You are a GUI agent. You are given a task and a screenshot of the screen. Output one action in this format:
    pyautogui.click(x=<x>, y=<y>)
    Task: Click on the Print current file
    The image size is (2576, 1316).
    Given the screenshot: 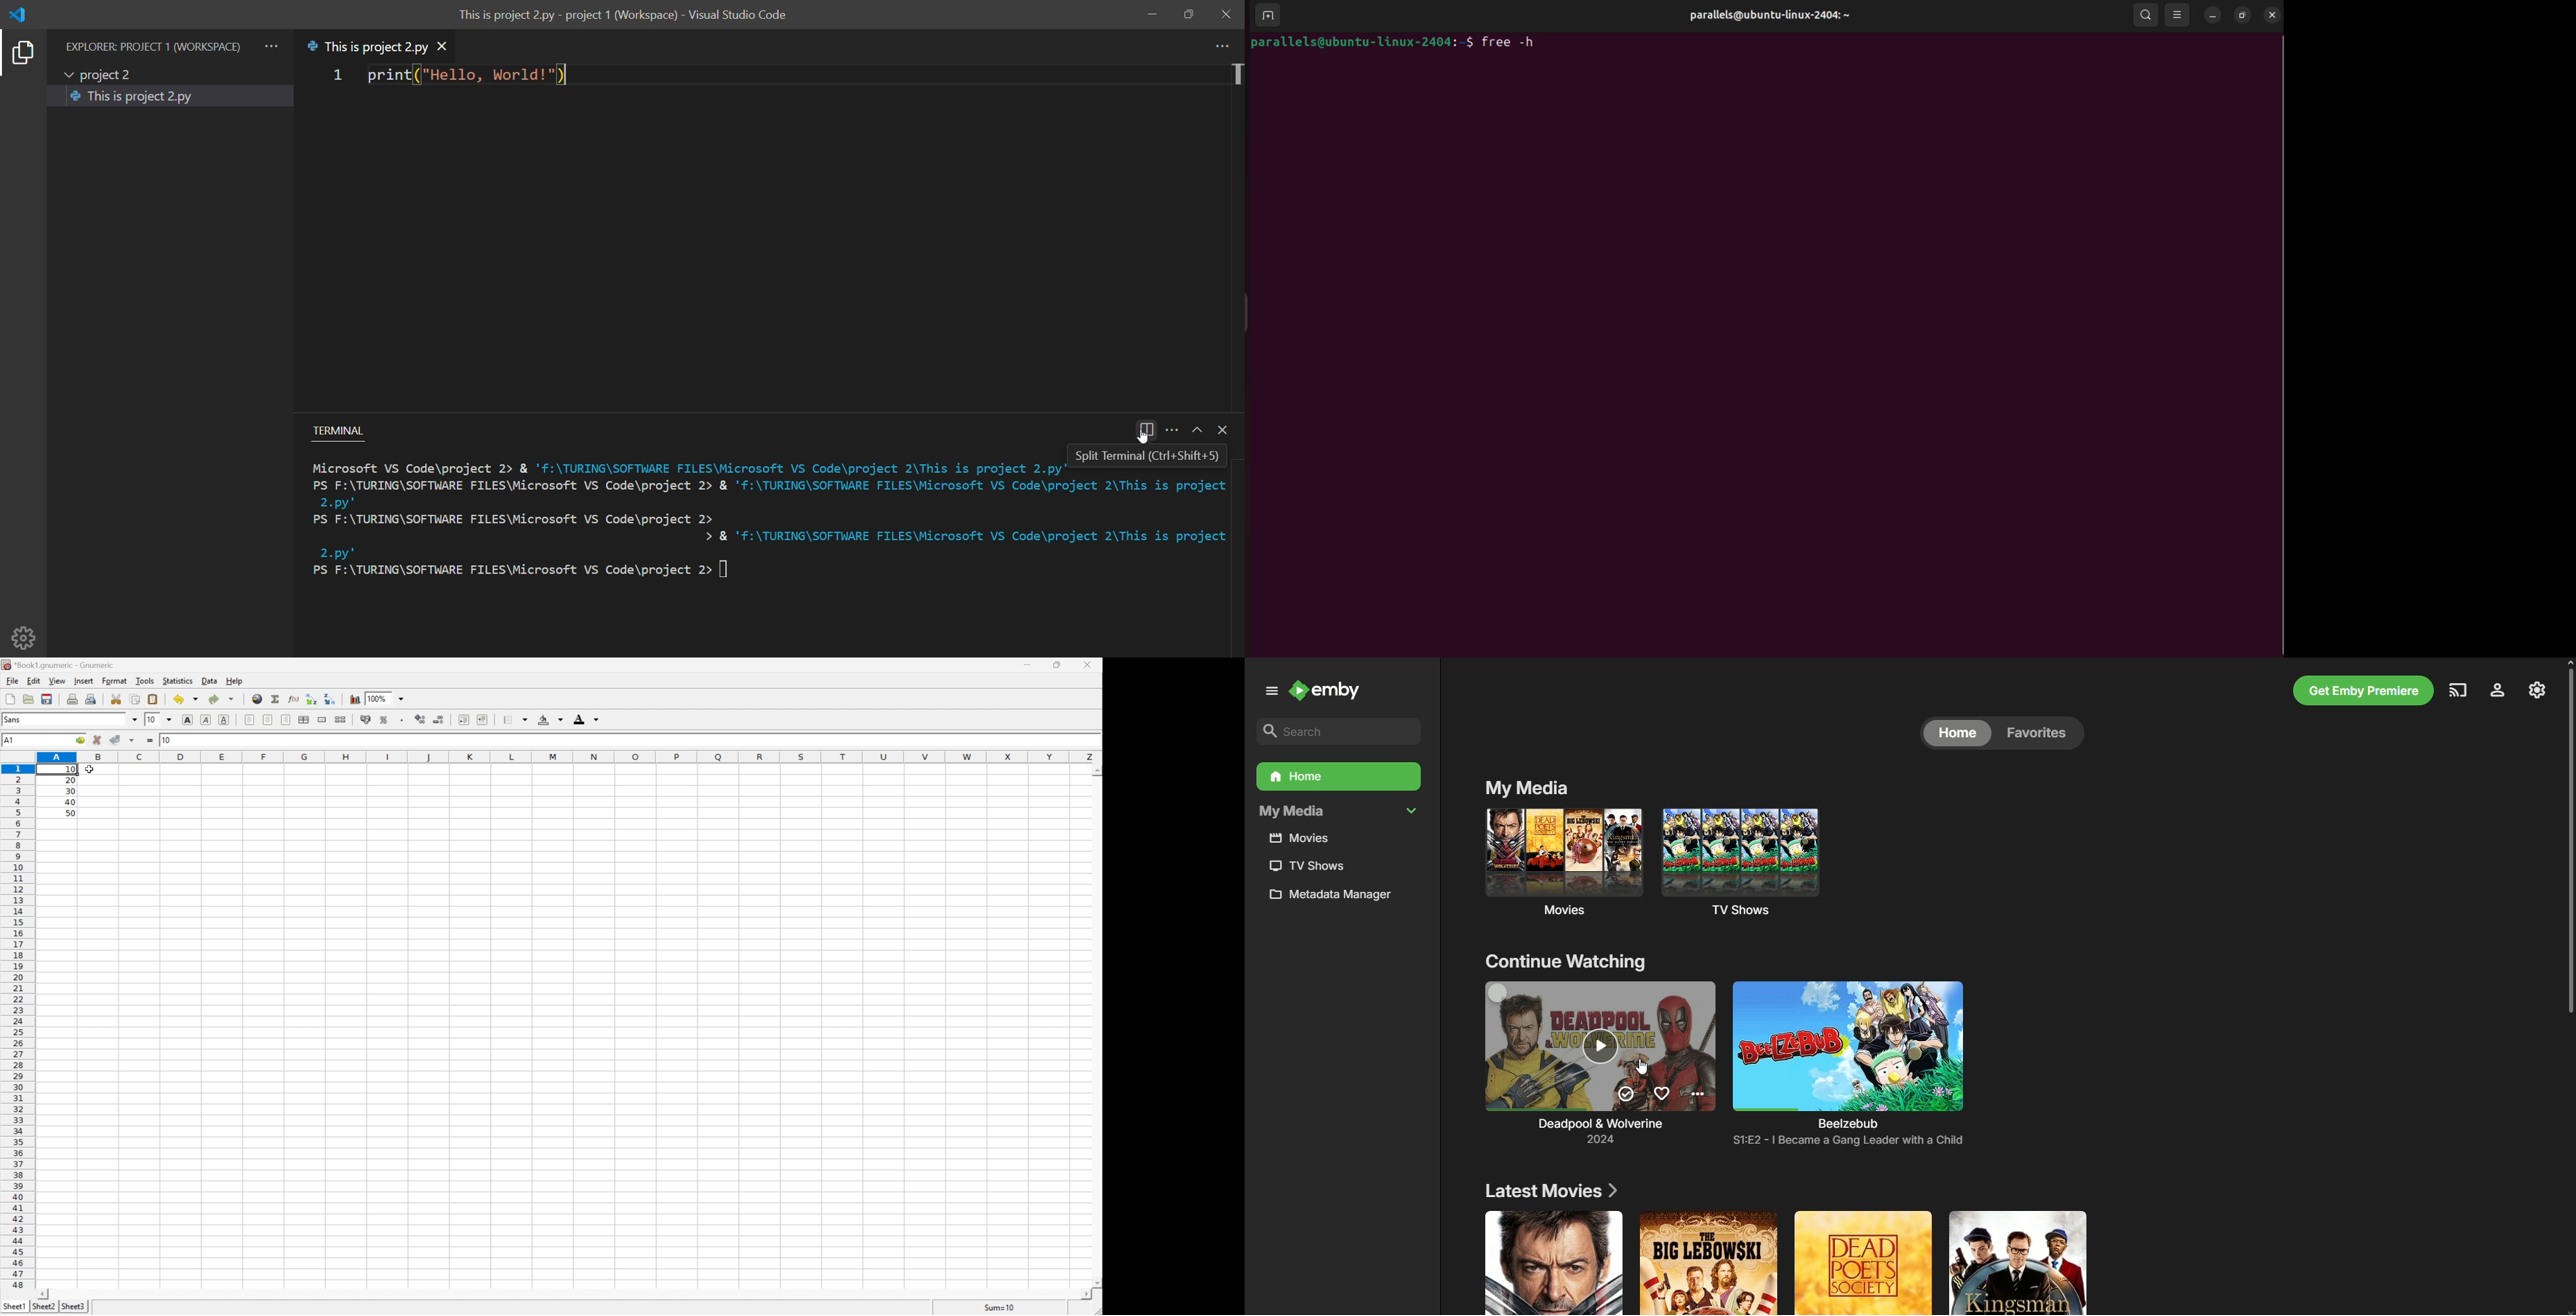 What is the action you would take?
    pyautogui.click(x=72, y=699)
    